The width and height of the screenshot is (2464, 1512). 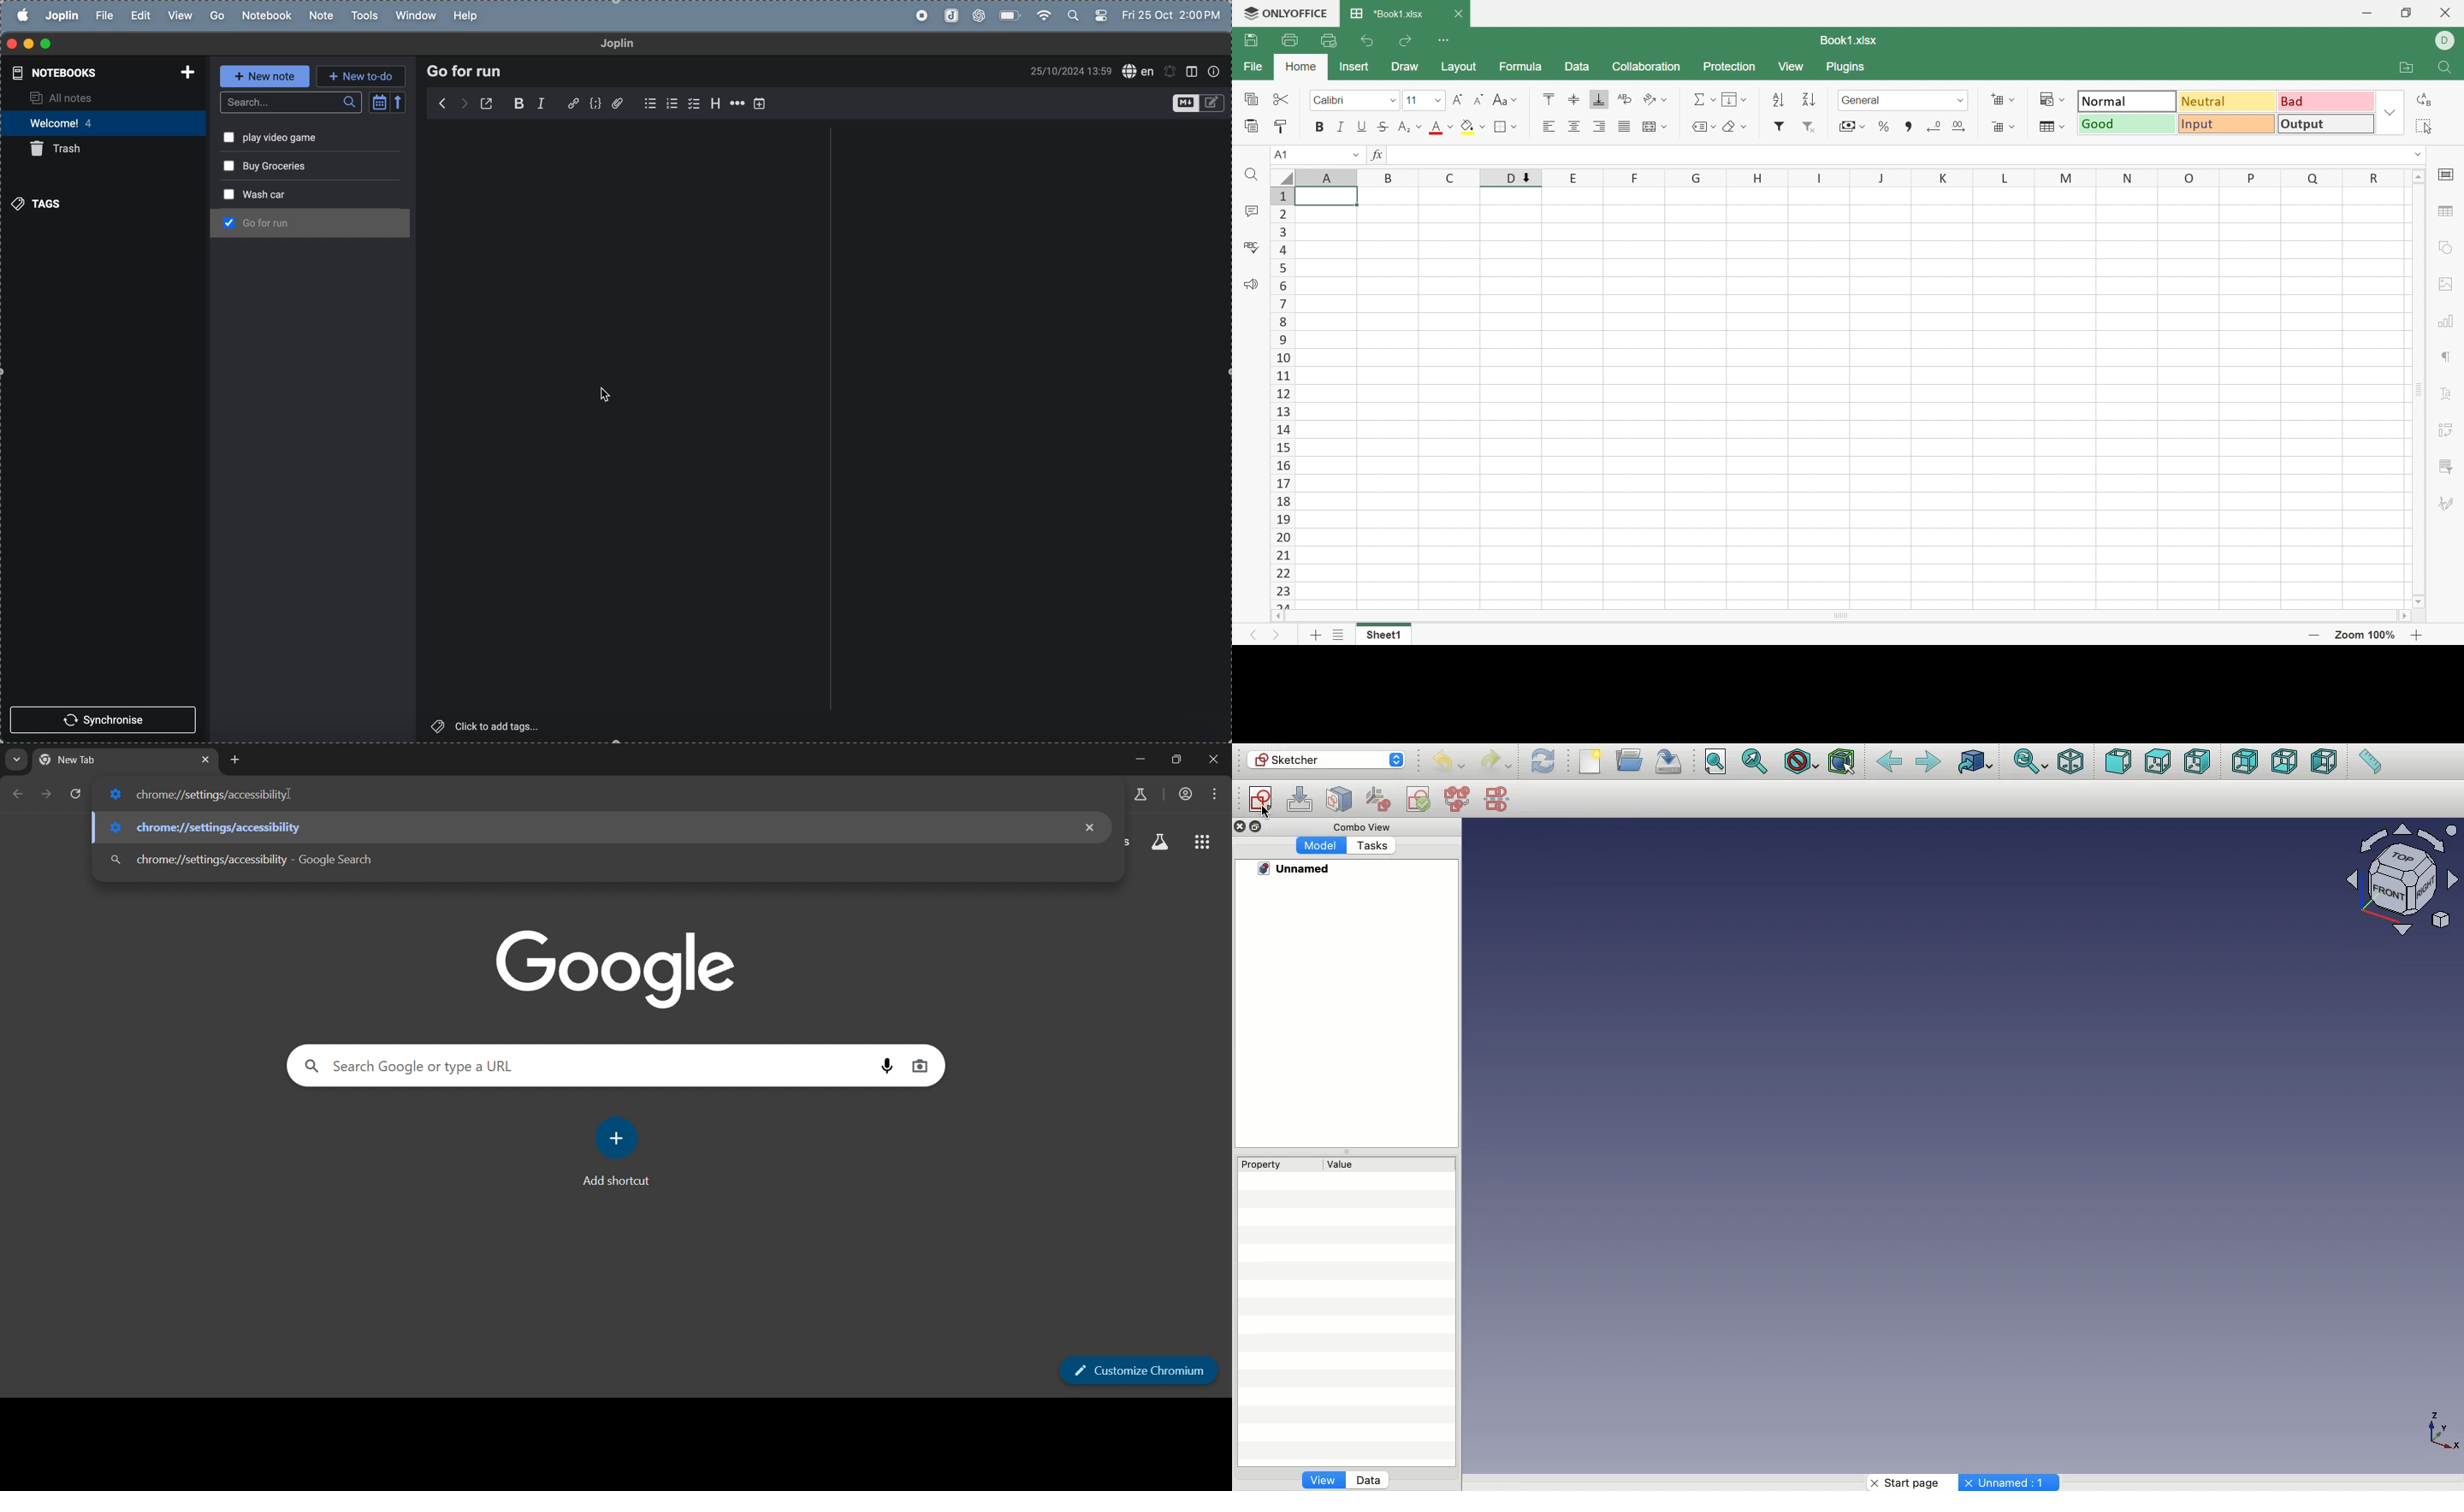 What do you see at coordinates (225, 136) in the screenshot?
I see `check box` at bounding box center [225, 136].